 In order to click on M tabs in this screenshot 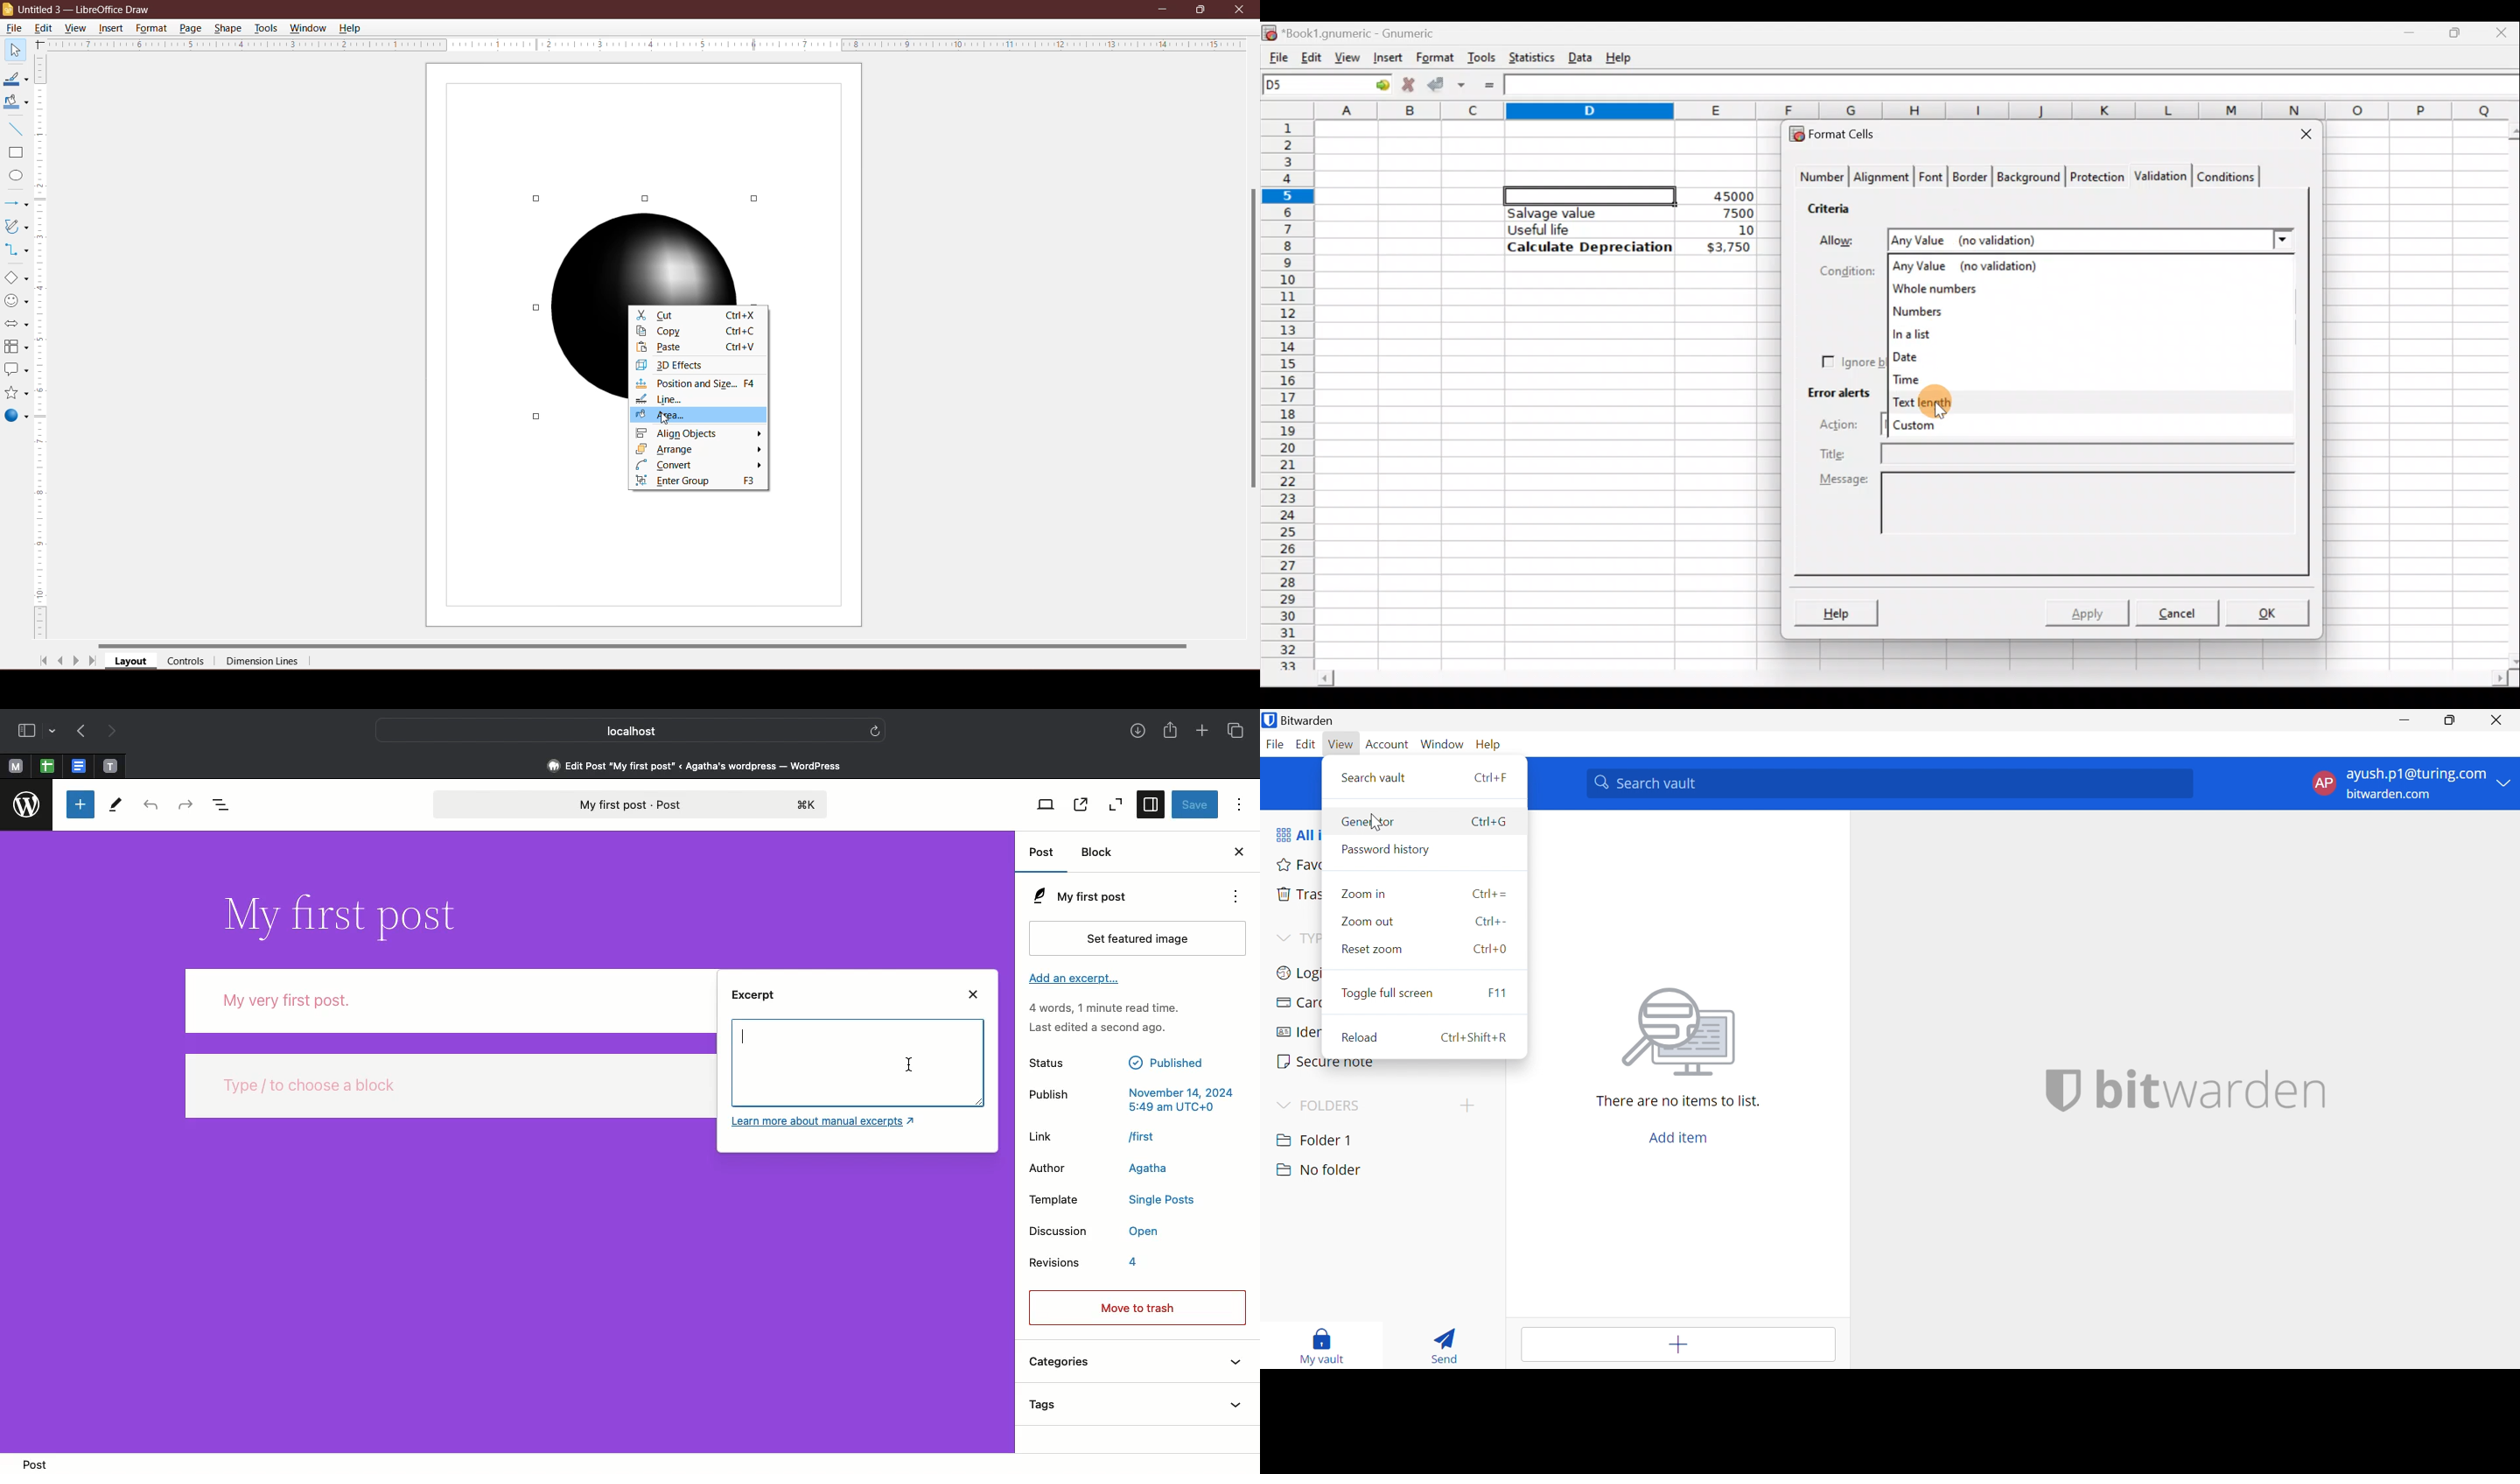, I will do `click(13, 765)`.